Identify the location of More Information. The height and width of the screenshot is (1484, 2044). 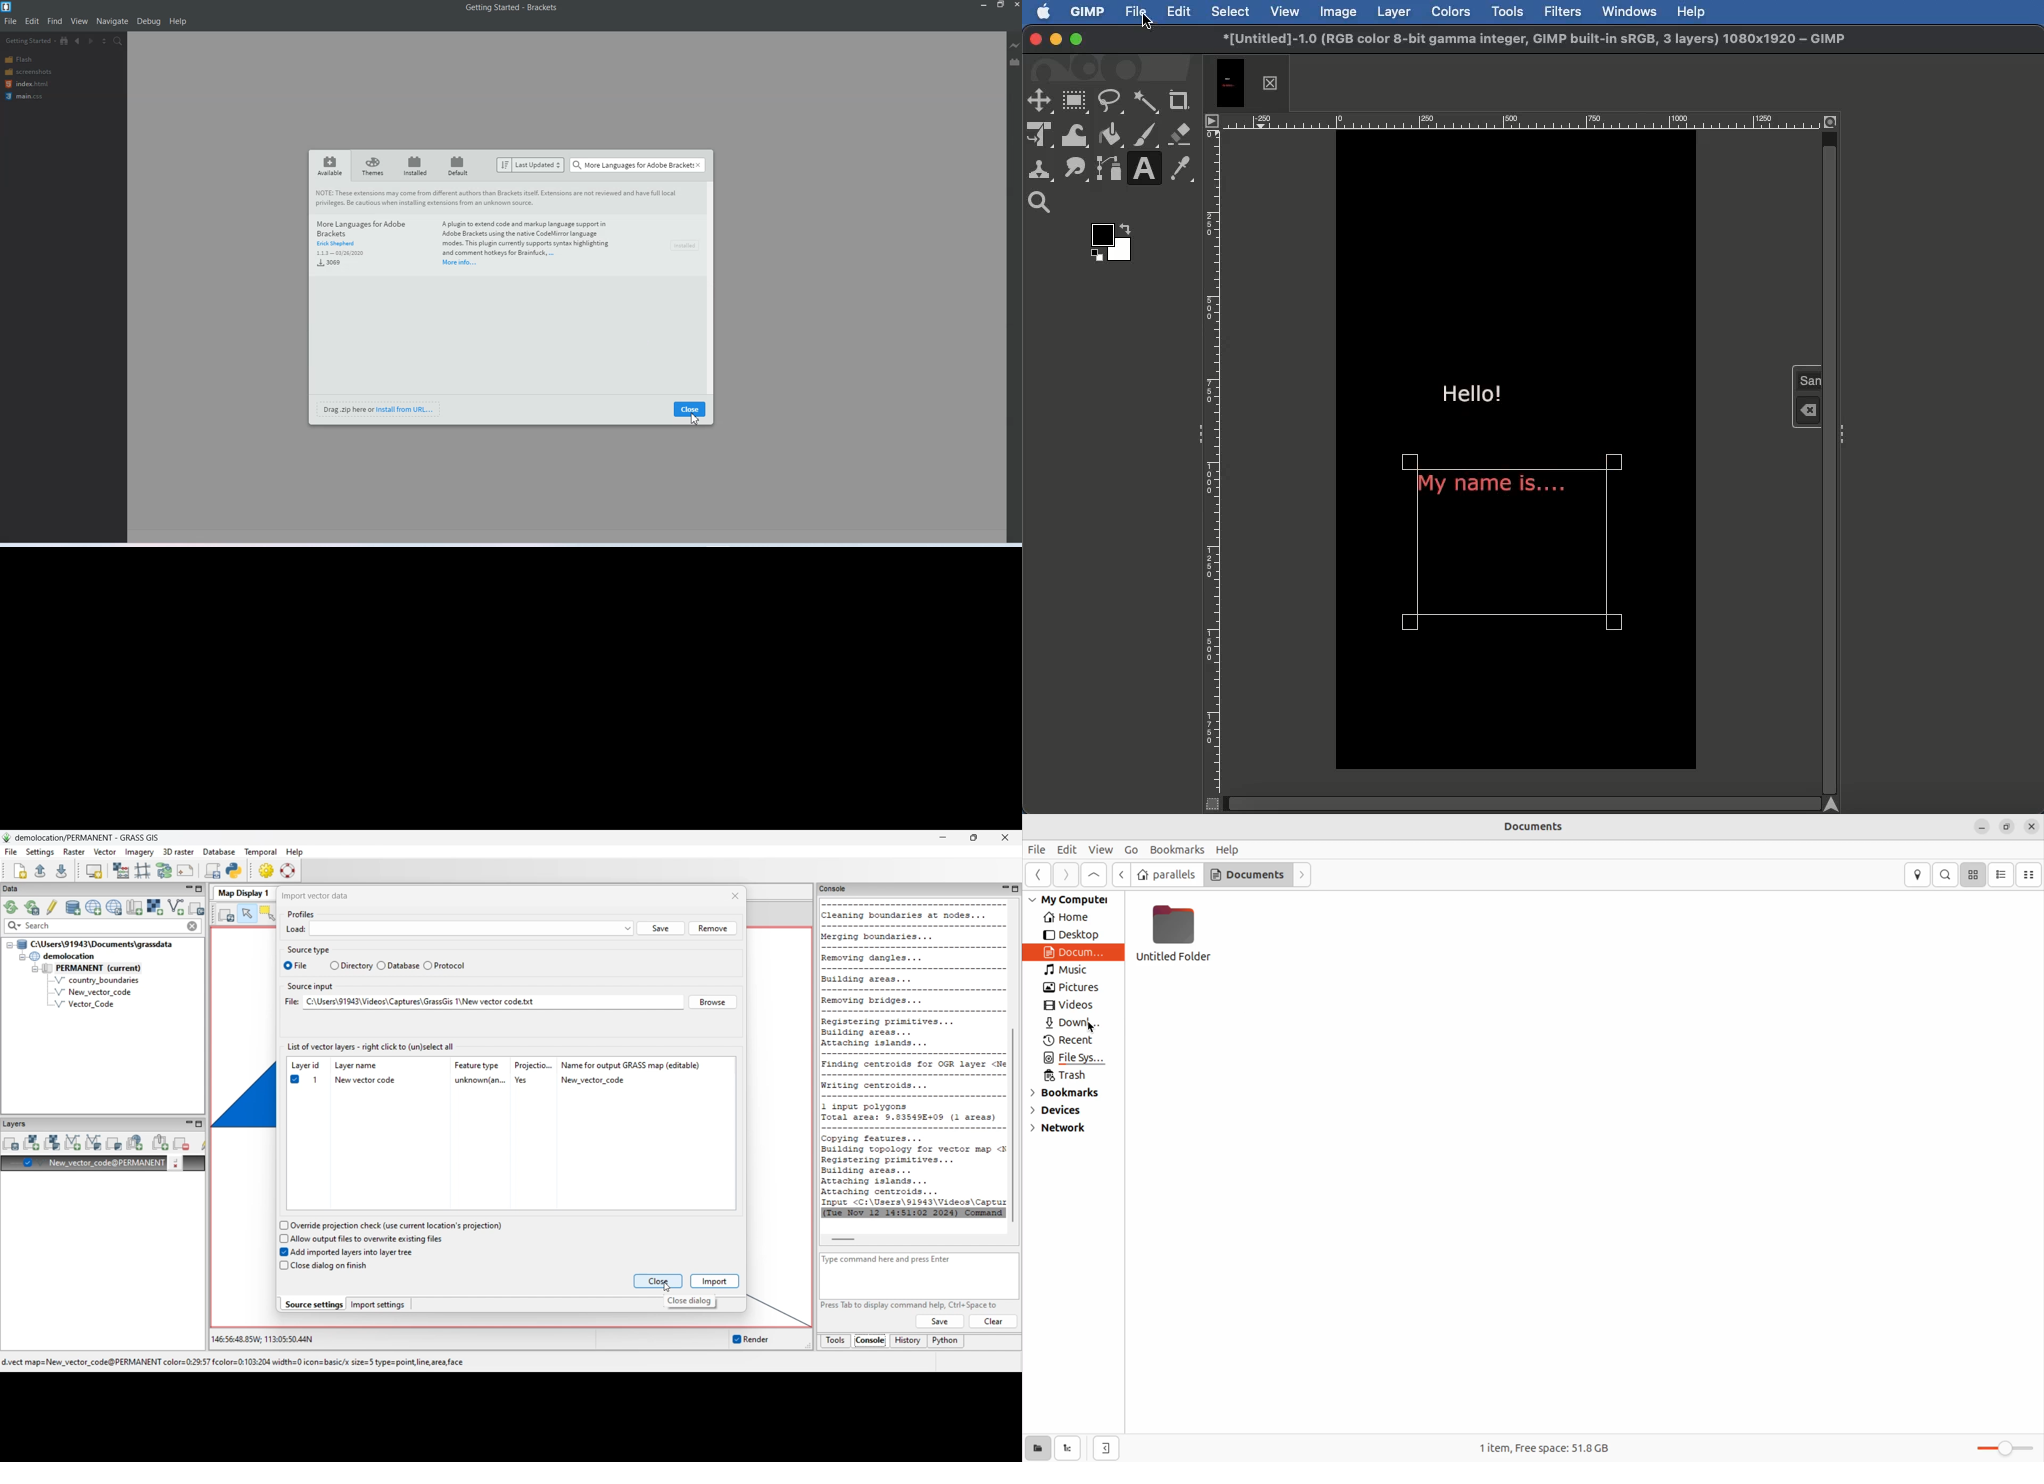
(461, 263).